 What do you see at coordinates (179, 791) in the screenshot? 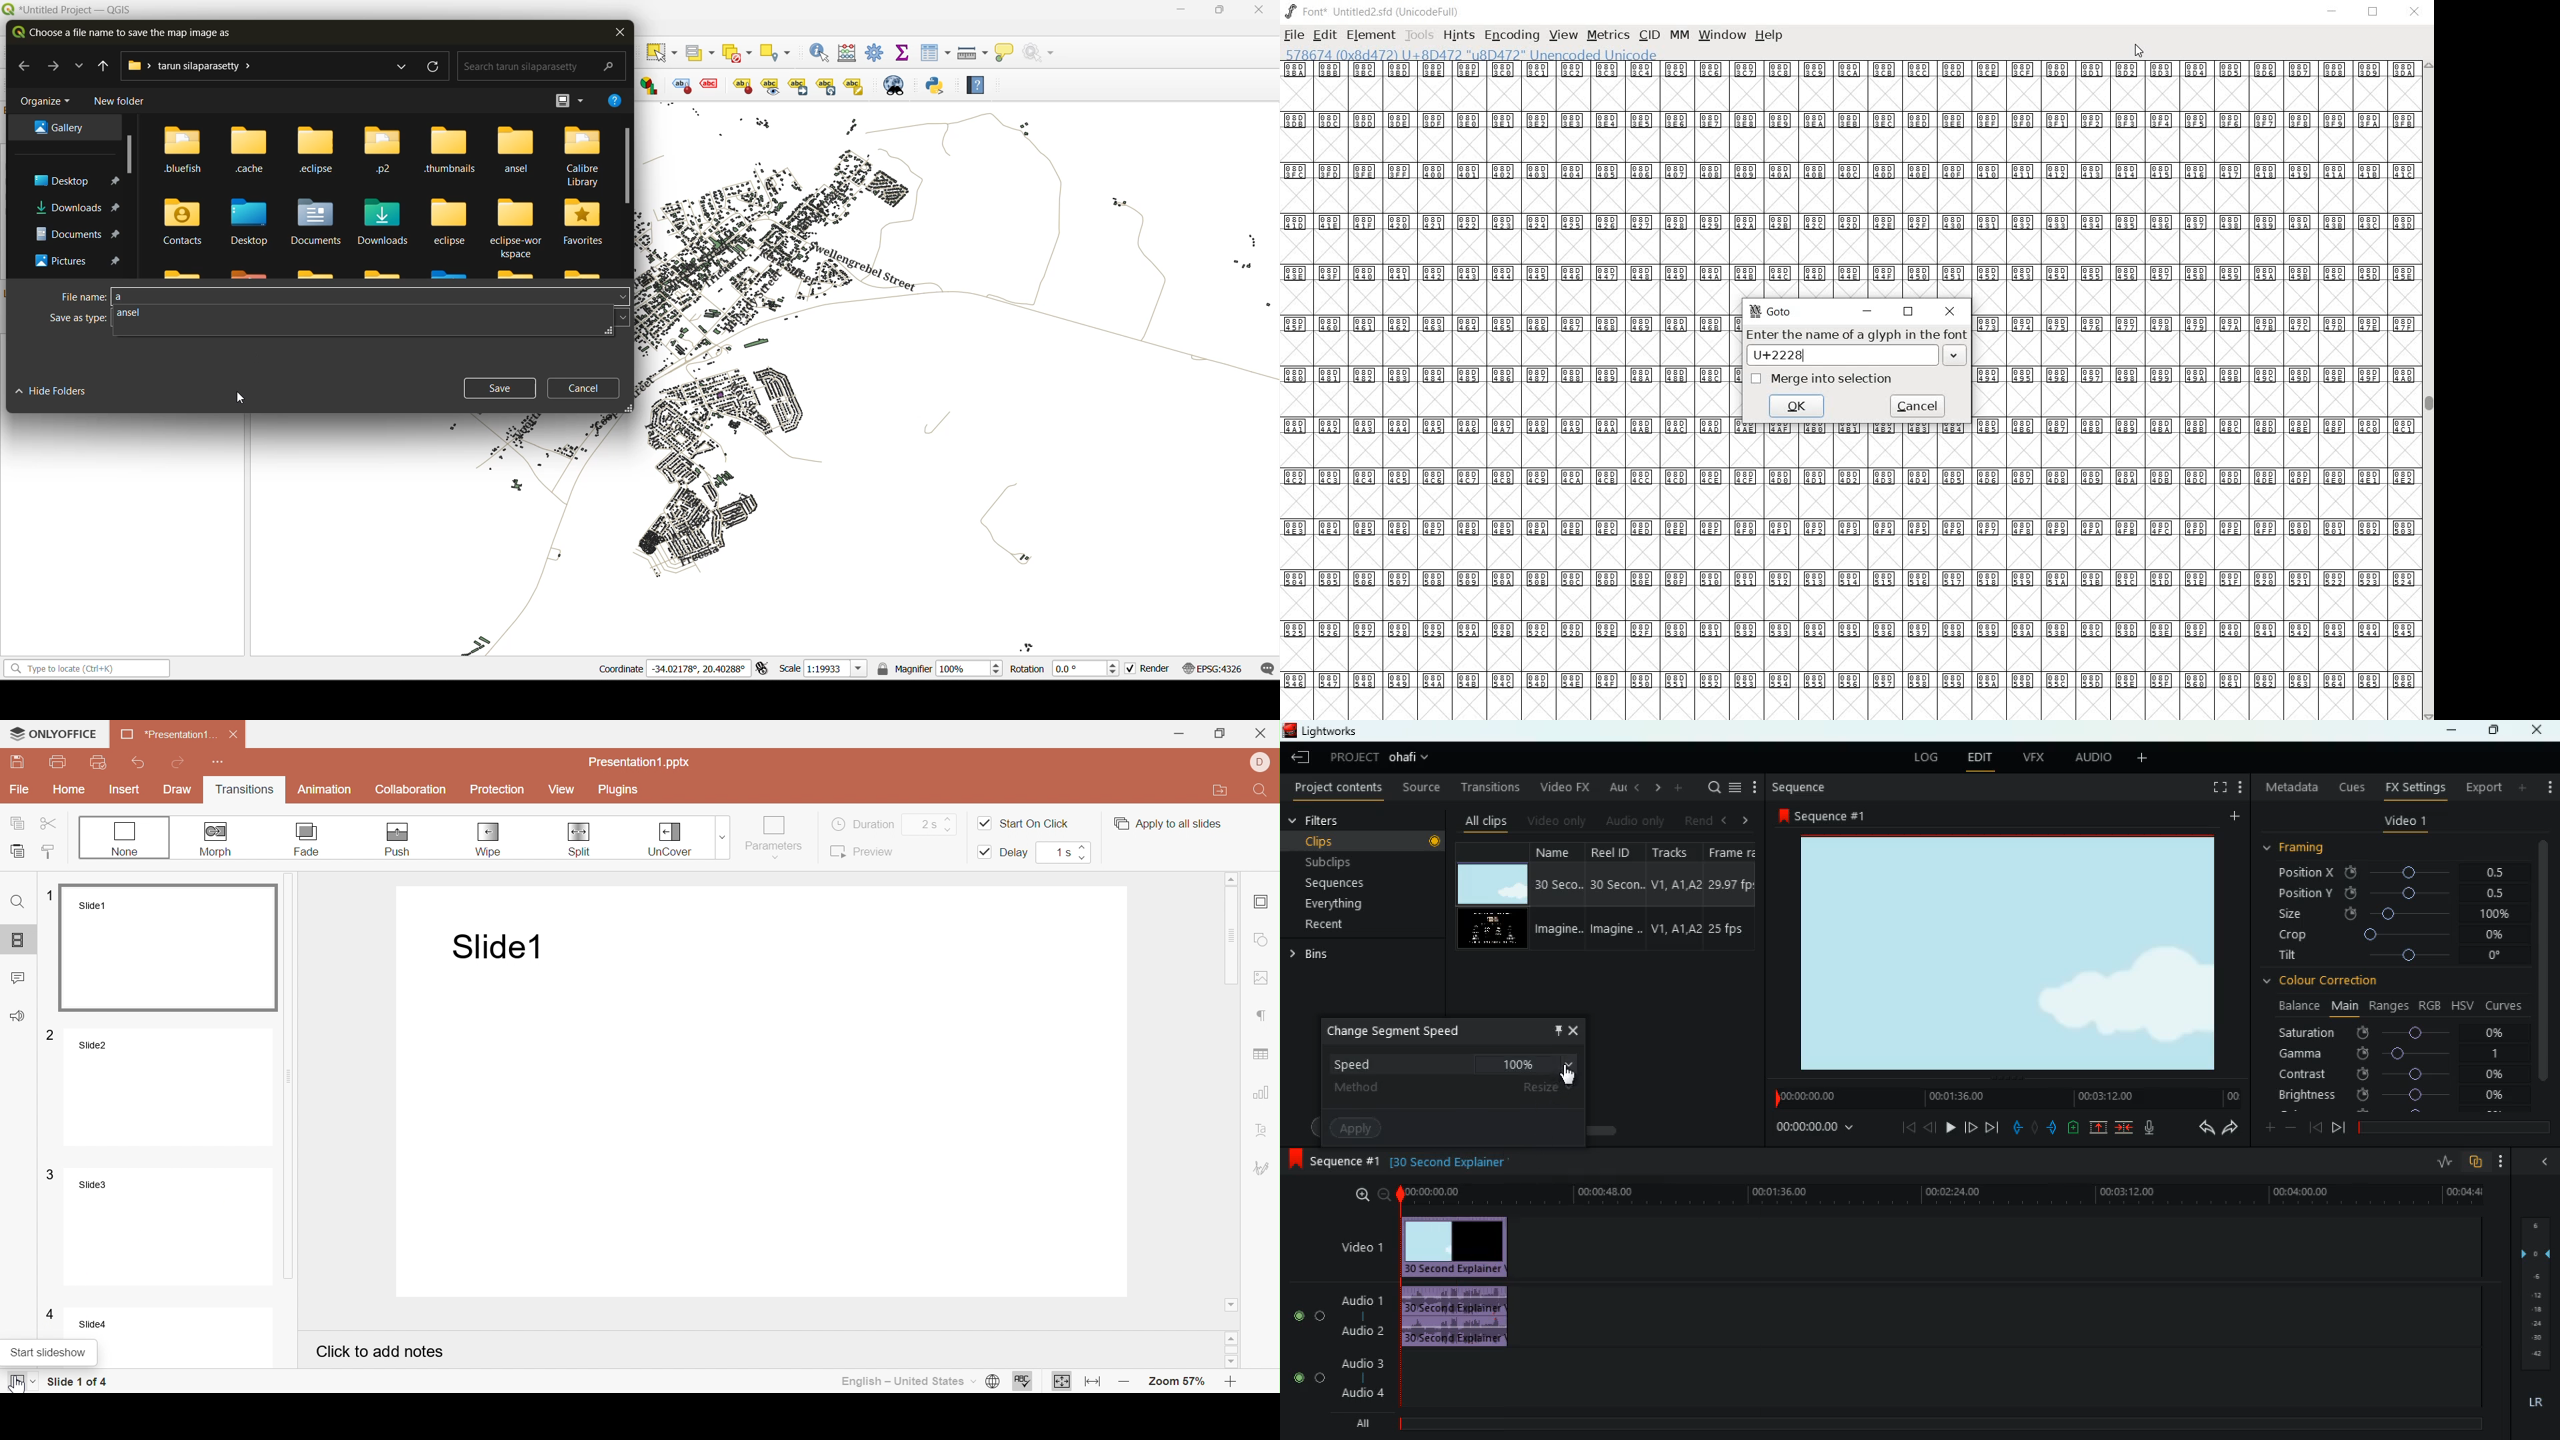
I see `Draw` at bounding box center [179, 791].